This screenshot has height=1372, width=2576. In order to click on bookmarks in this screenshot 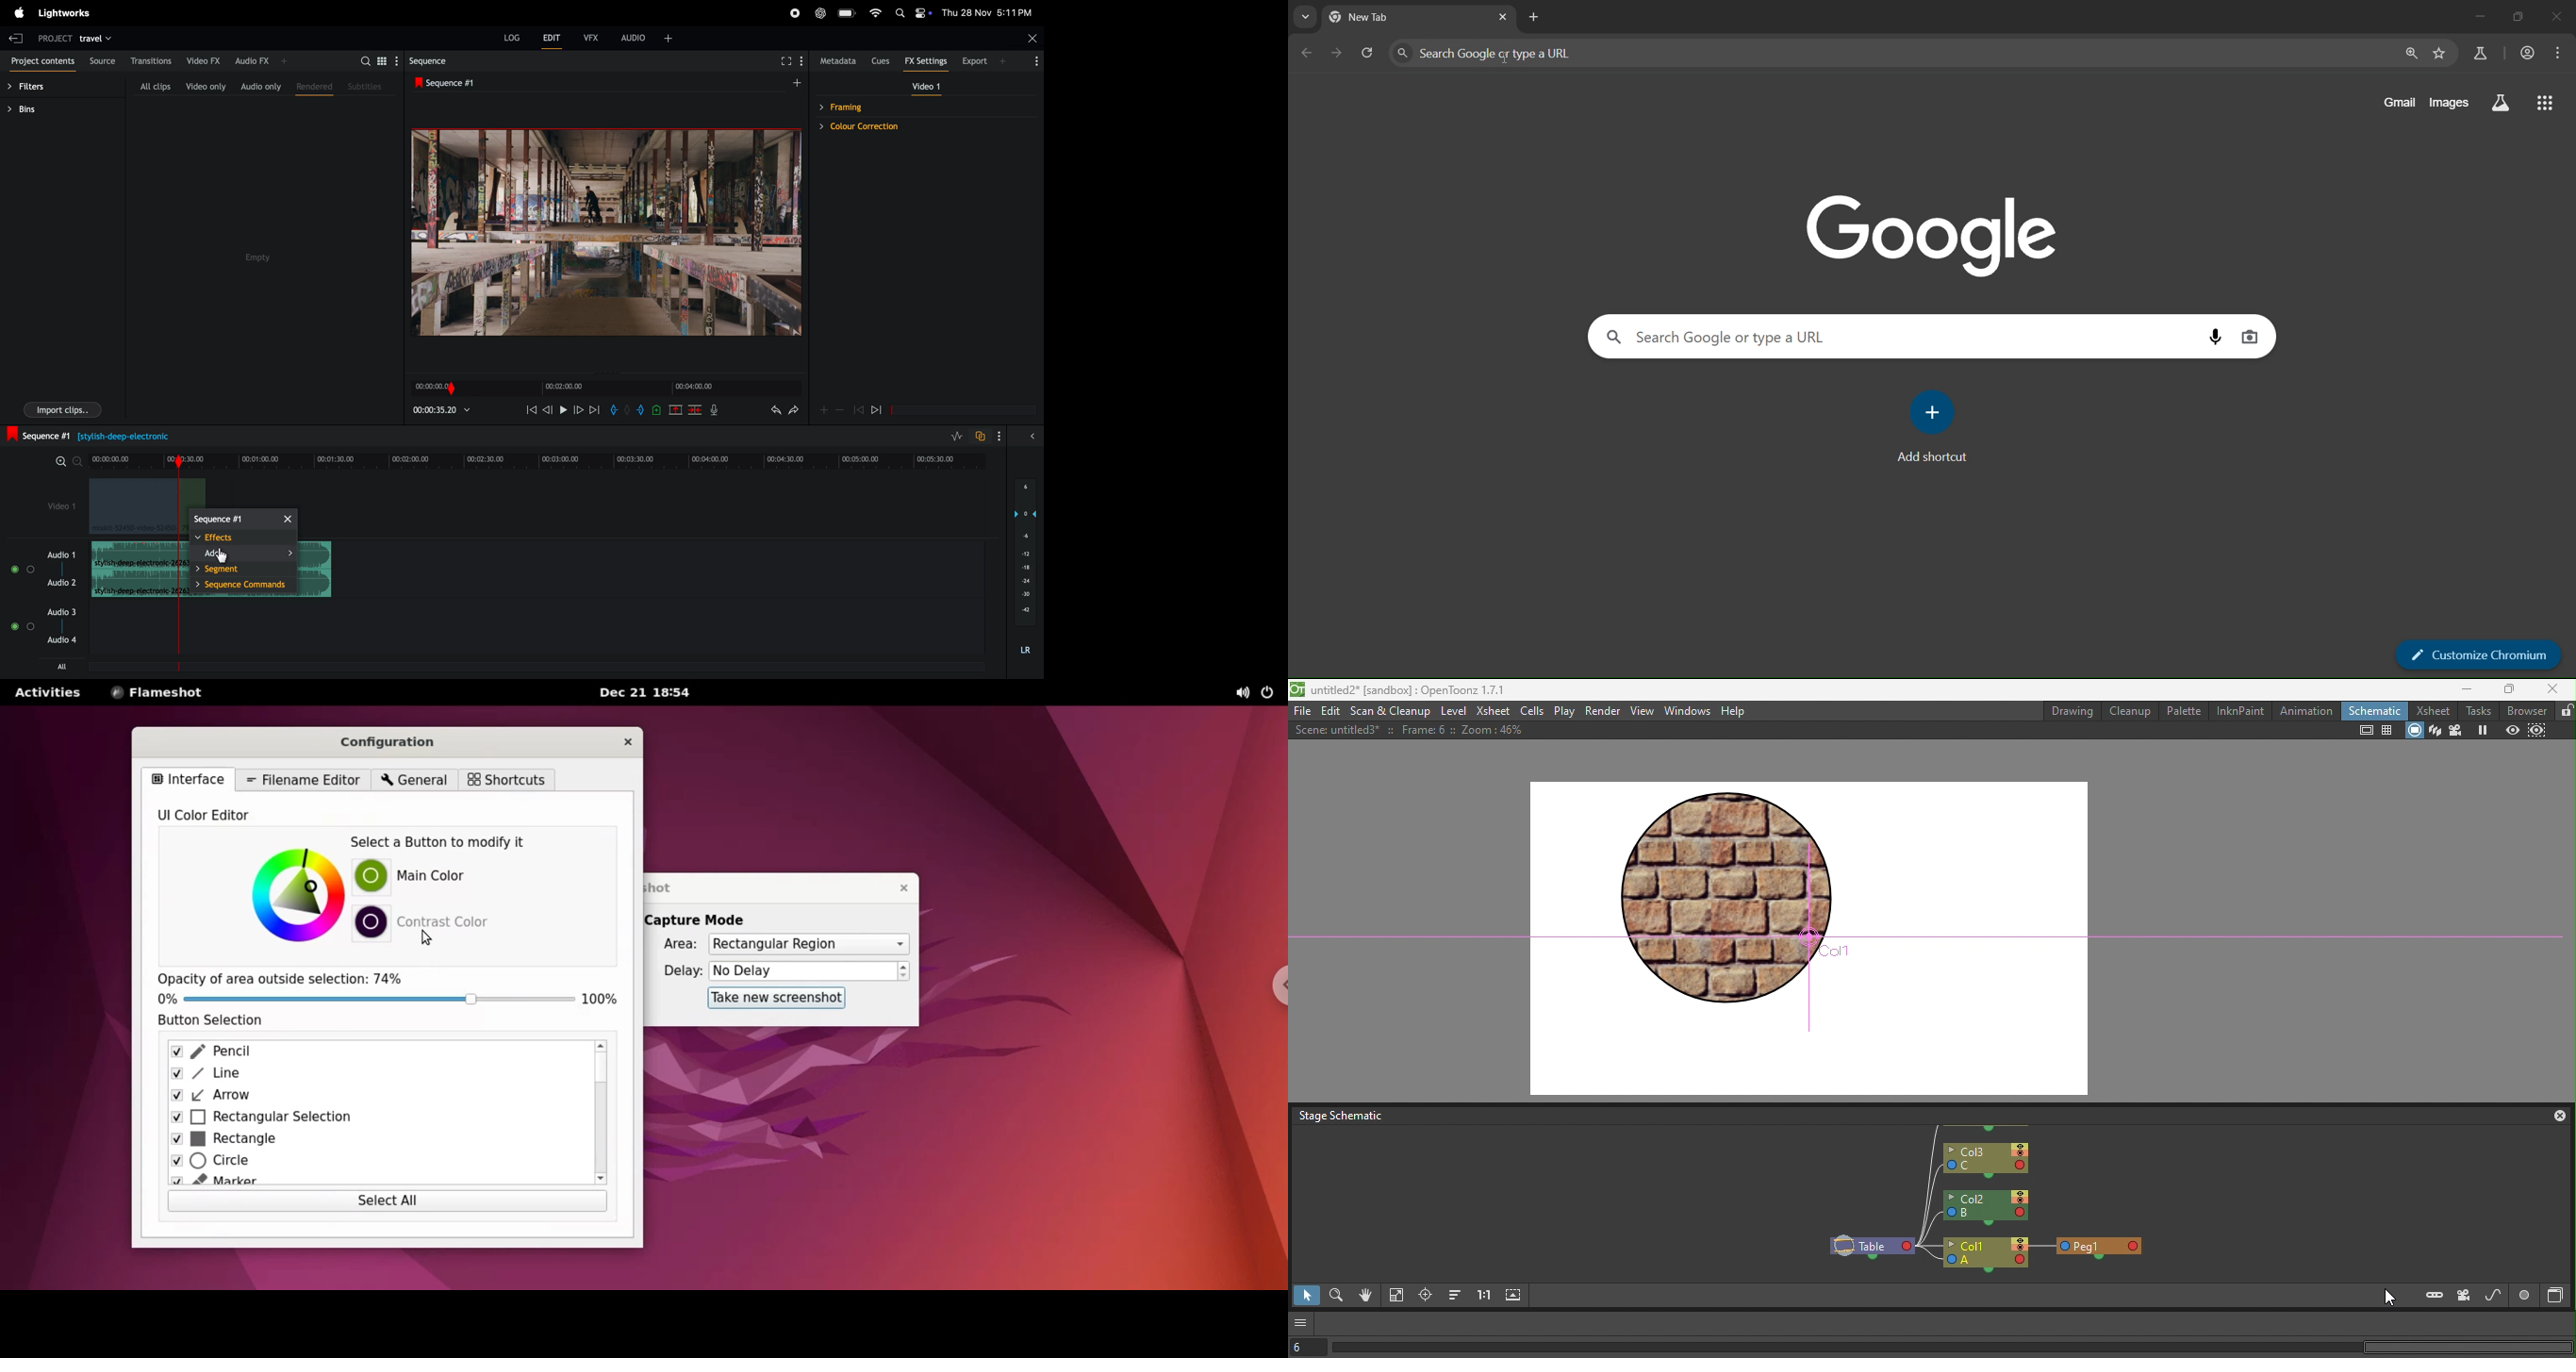, I will do `click(2439, 52)`.